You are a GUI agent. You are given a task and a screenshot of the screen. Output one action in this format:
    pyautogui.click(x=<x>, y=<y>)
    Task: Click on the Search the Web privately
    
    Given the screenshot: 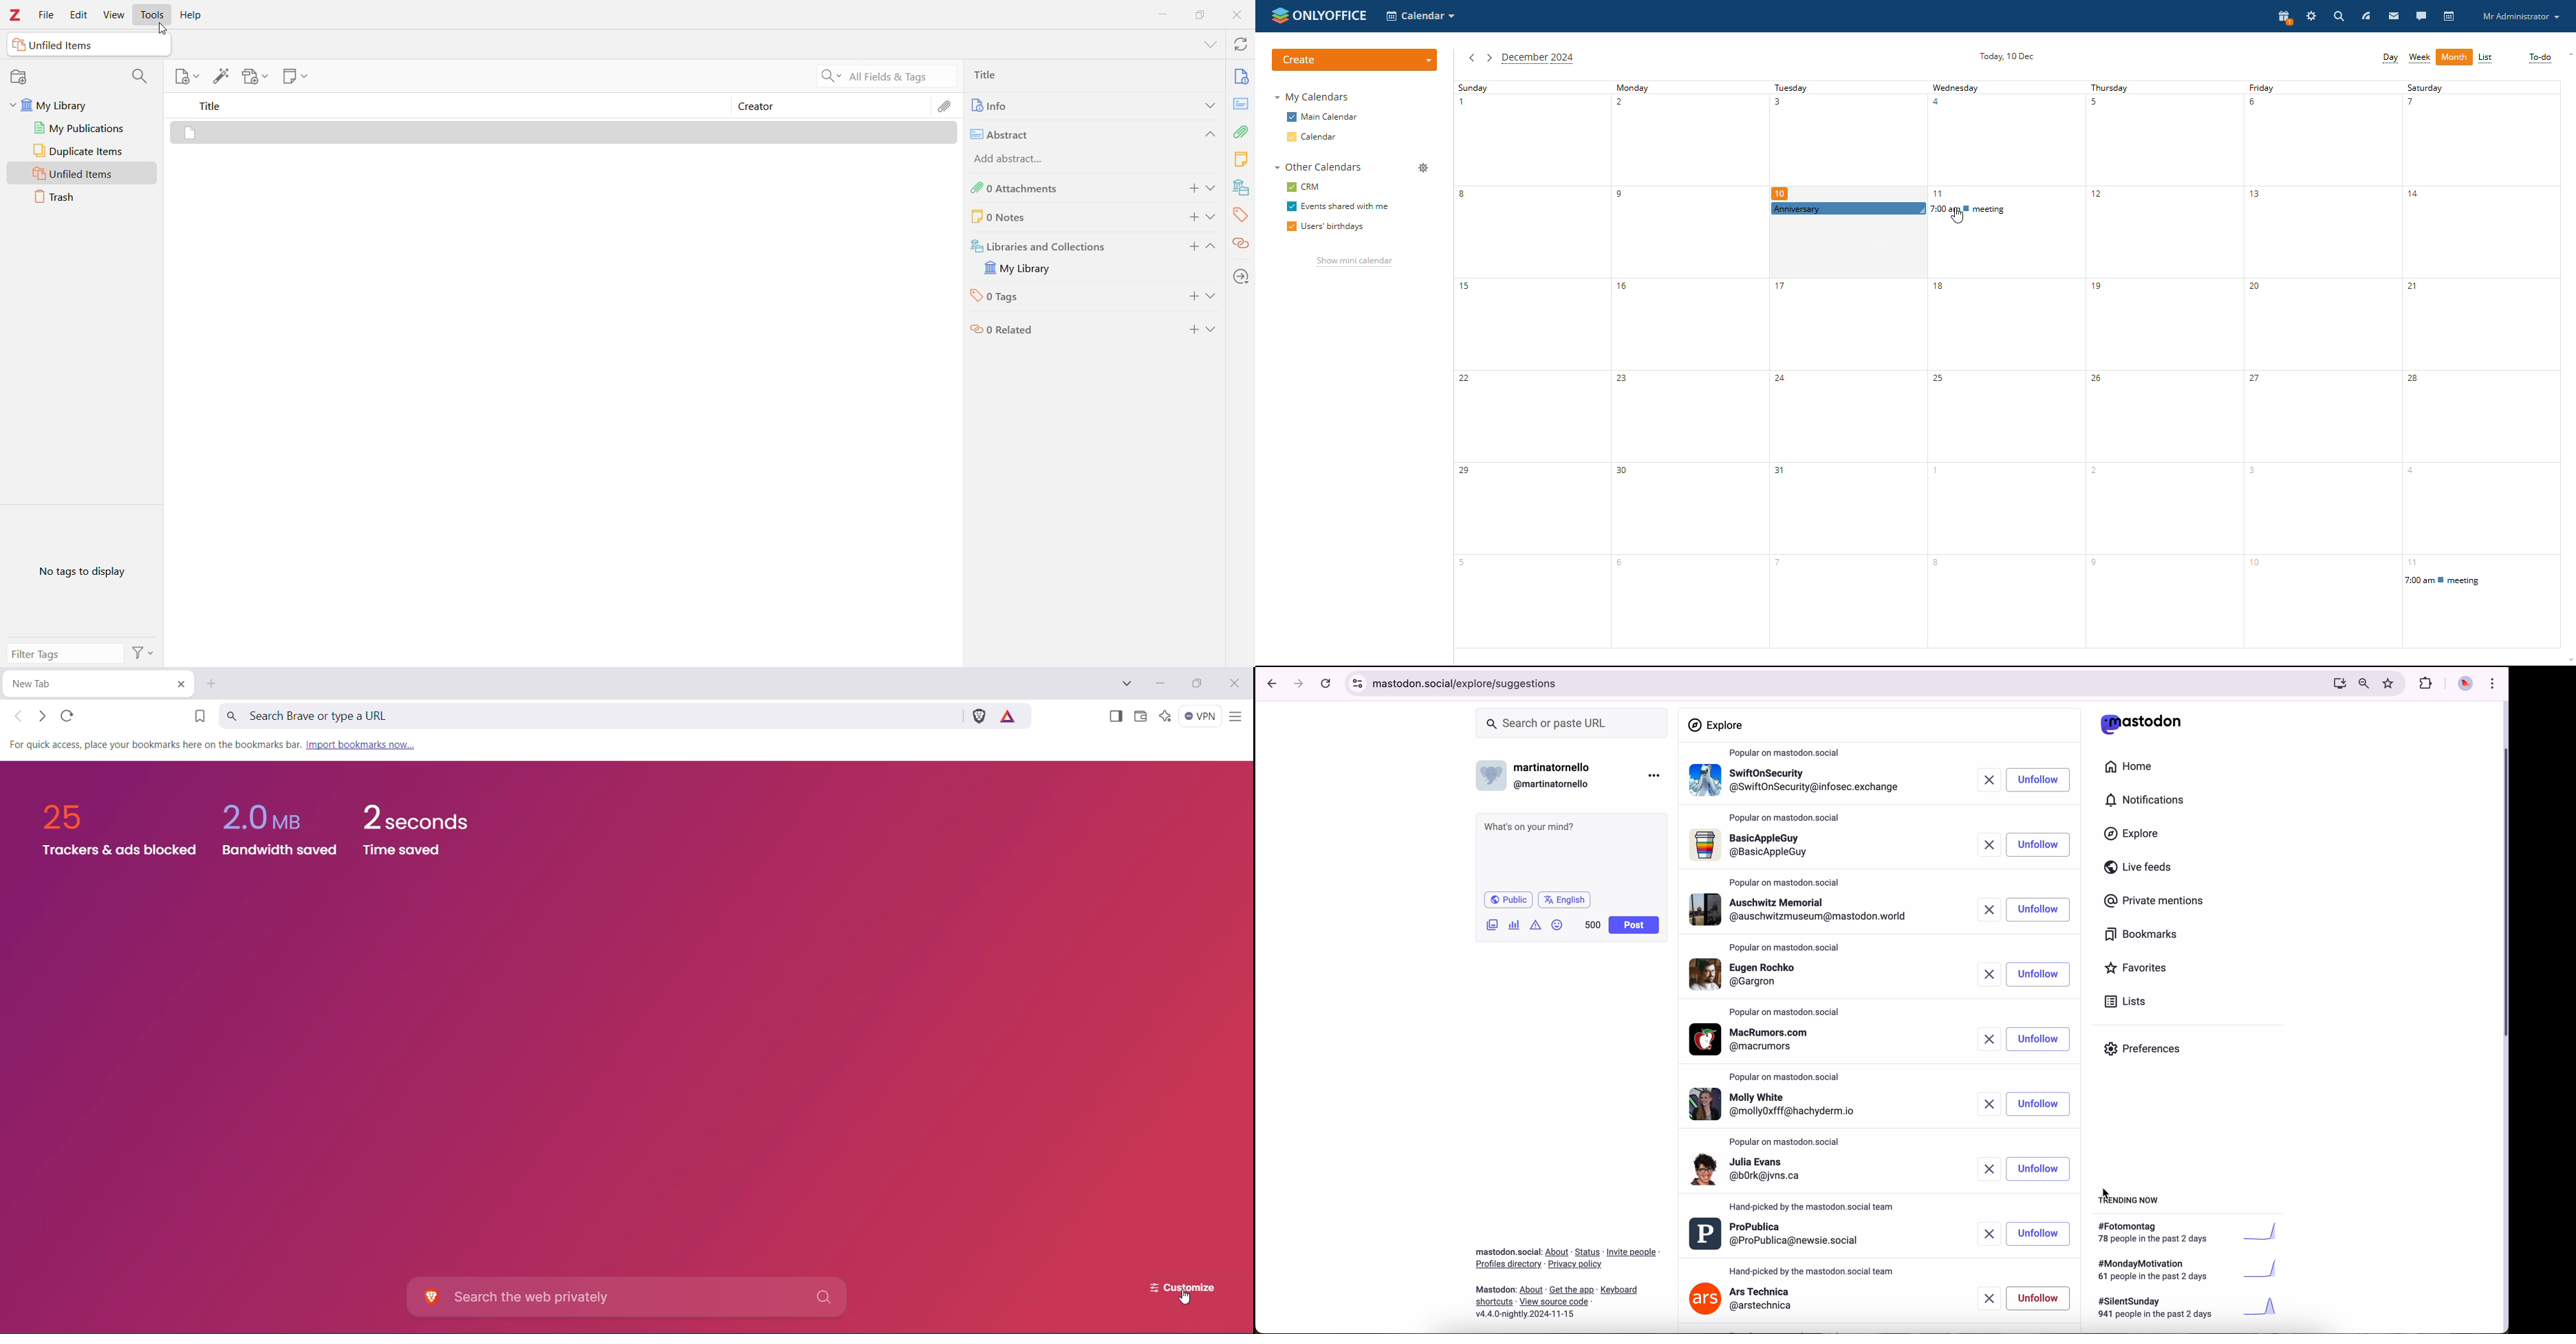 What is the action you would take?
    pyautogui.click(x=630, y=1297)
    